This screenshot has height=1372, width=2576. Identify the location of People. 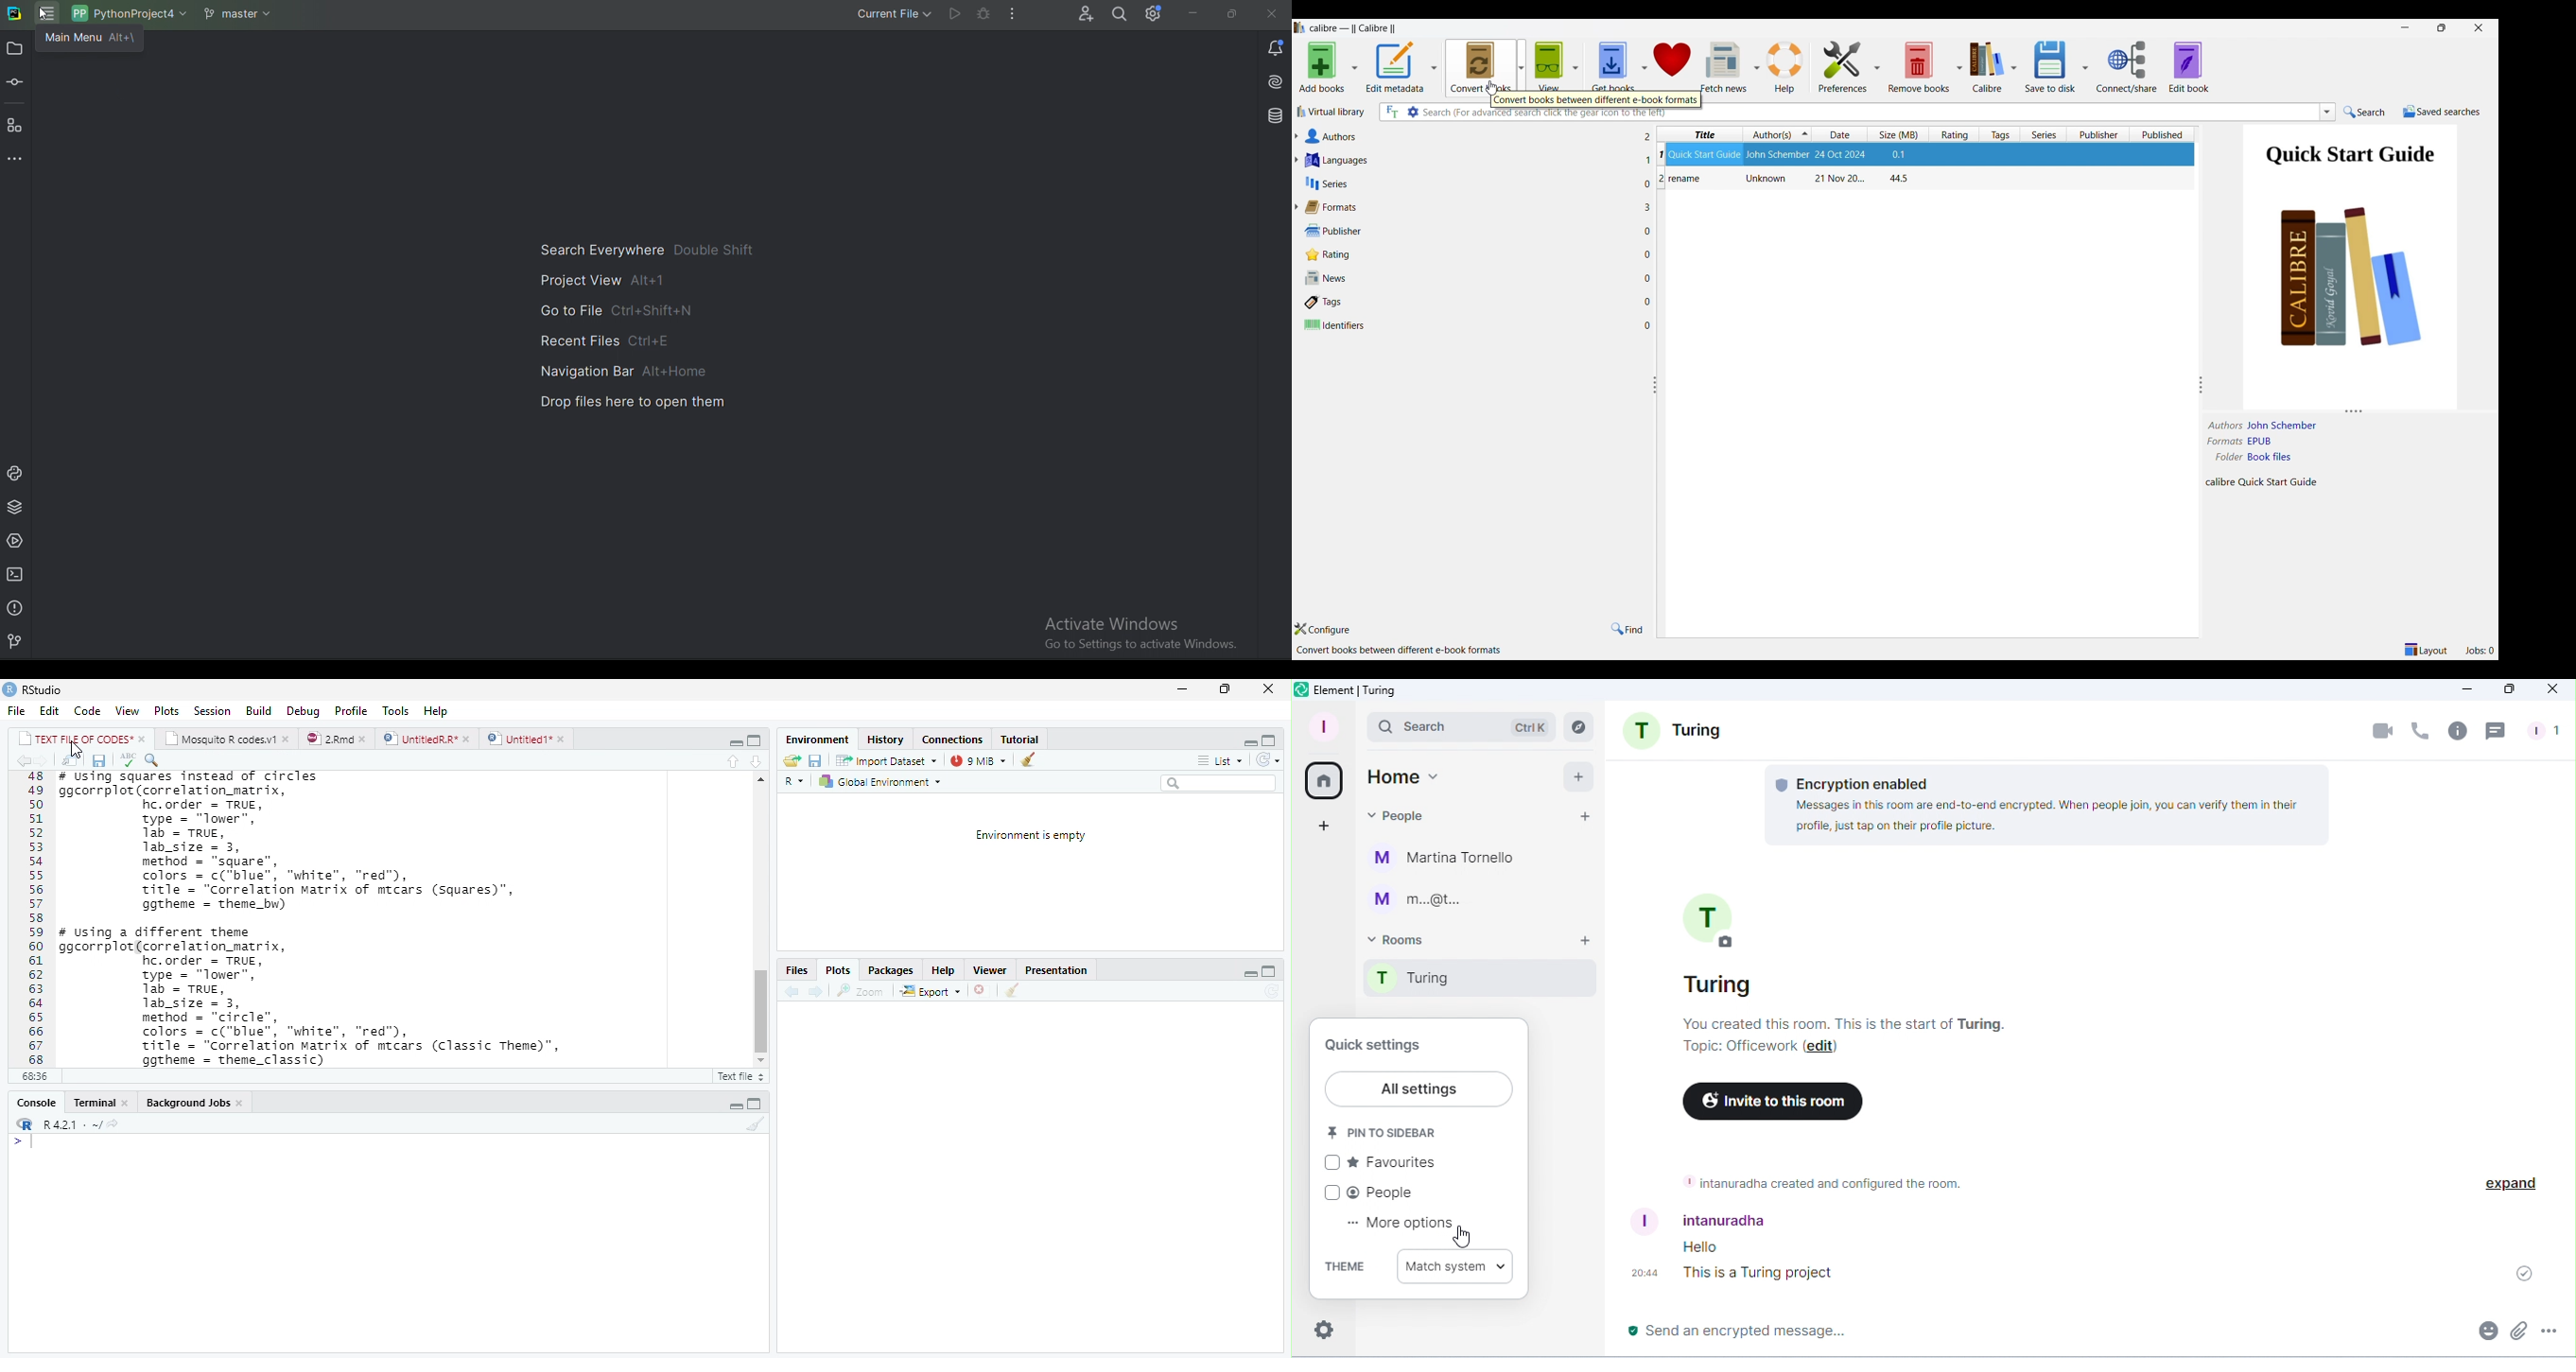
(1382, 1194).